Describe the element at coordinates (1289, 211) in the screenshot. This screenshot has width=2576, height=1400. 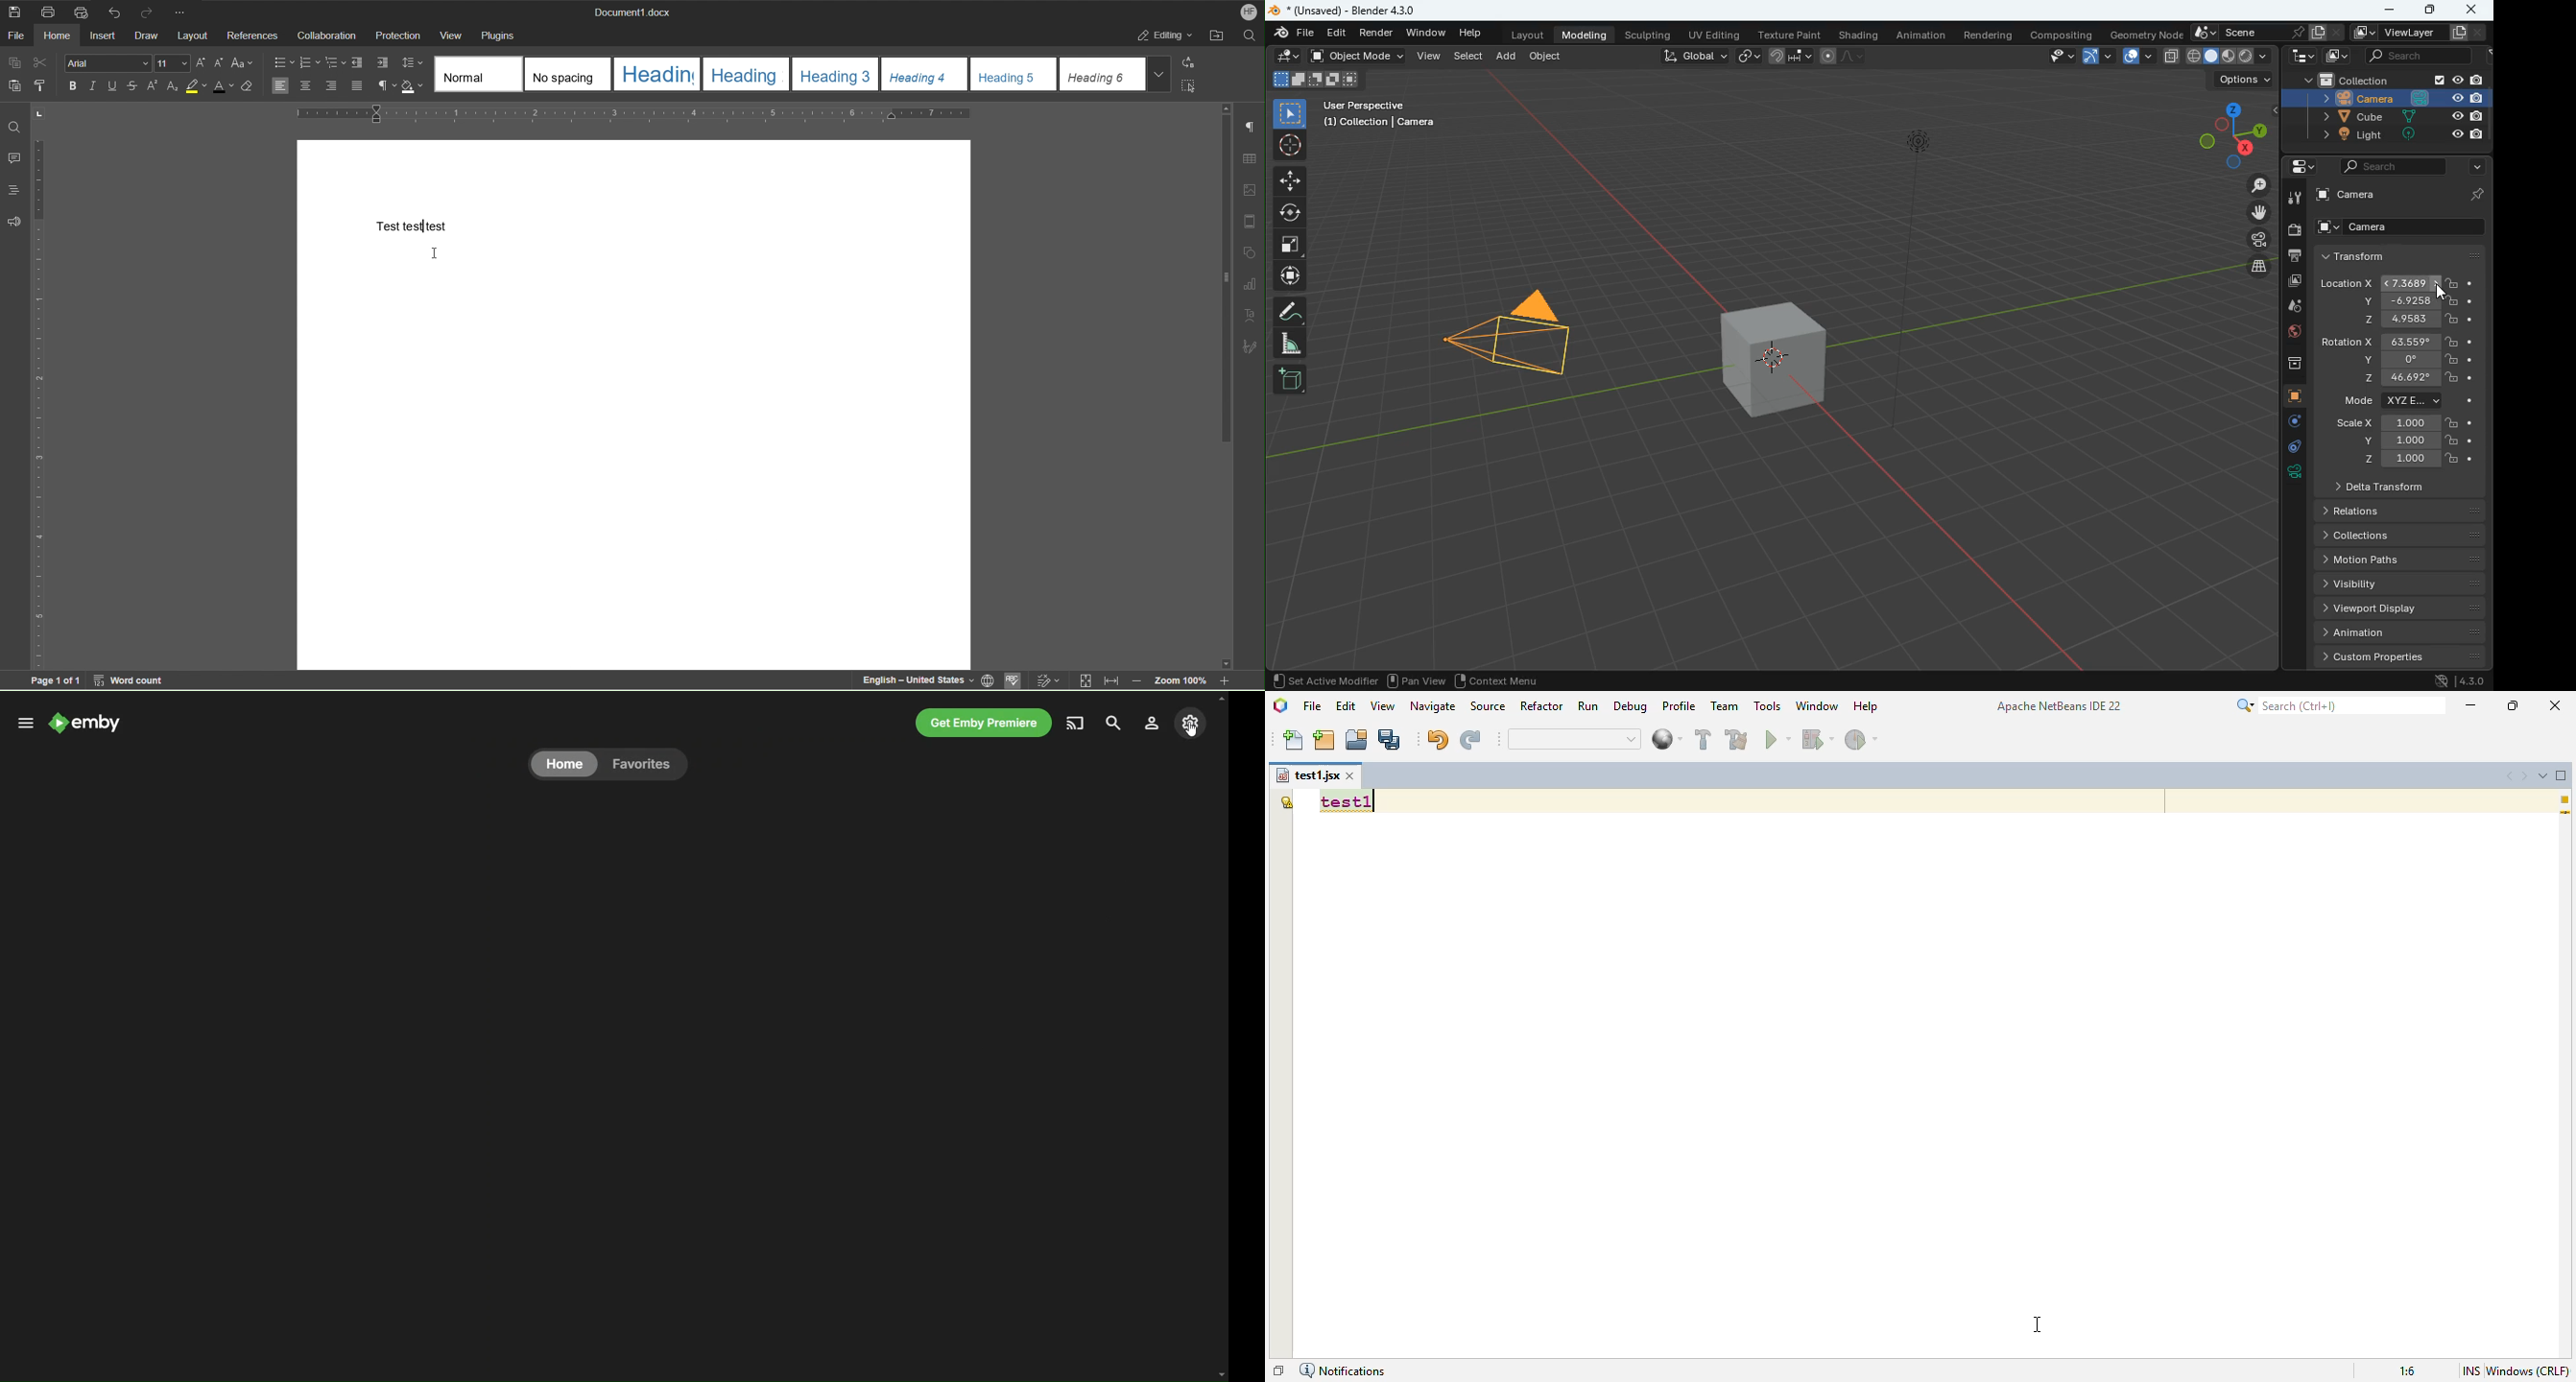
I see `rotation` at that location.